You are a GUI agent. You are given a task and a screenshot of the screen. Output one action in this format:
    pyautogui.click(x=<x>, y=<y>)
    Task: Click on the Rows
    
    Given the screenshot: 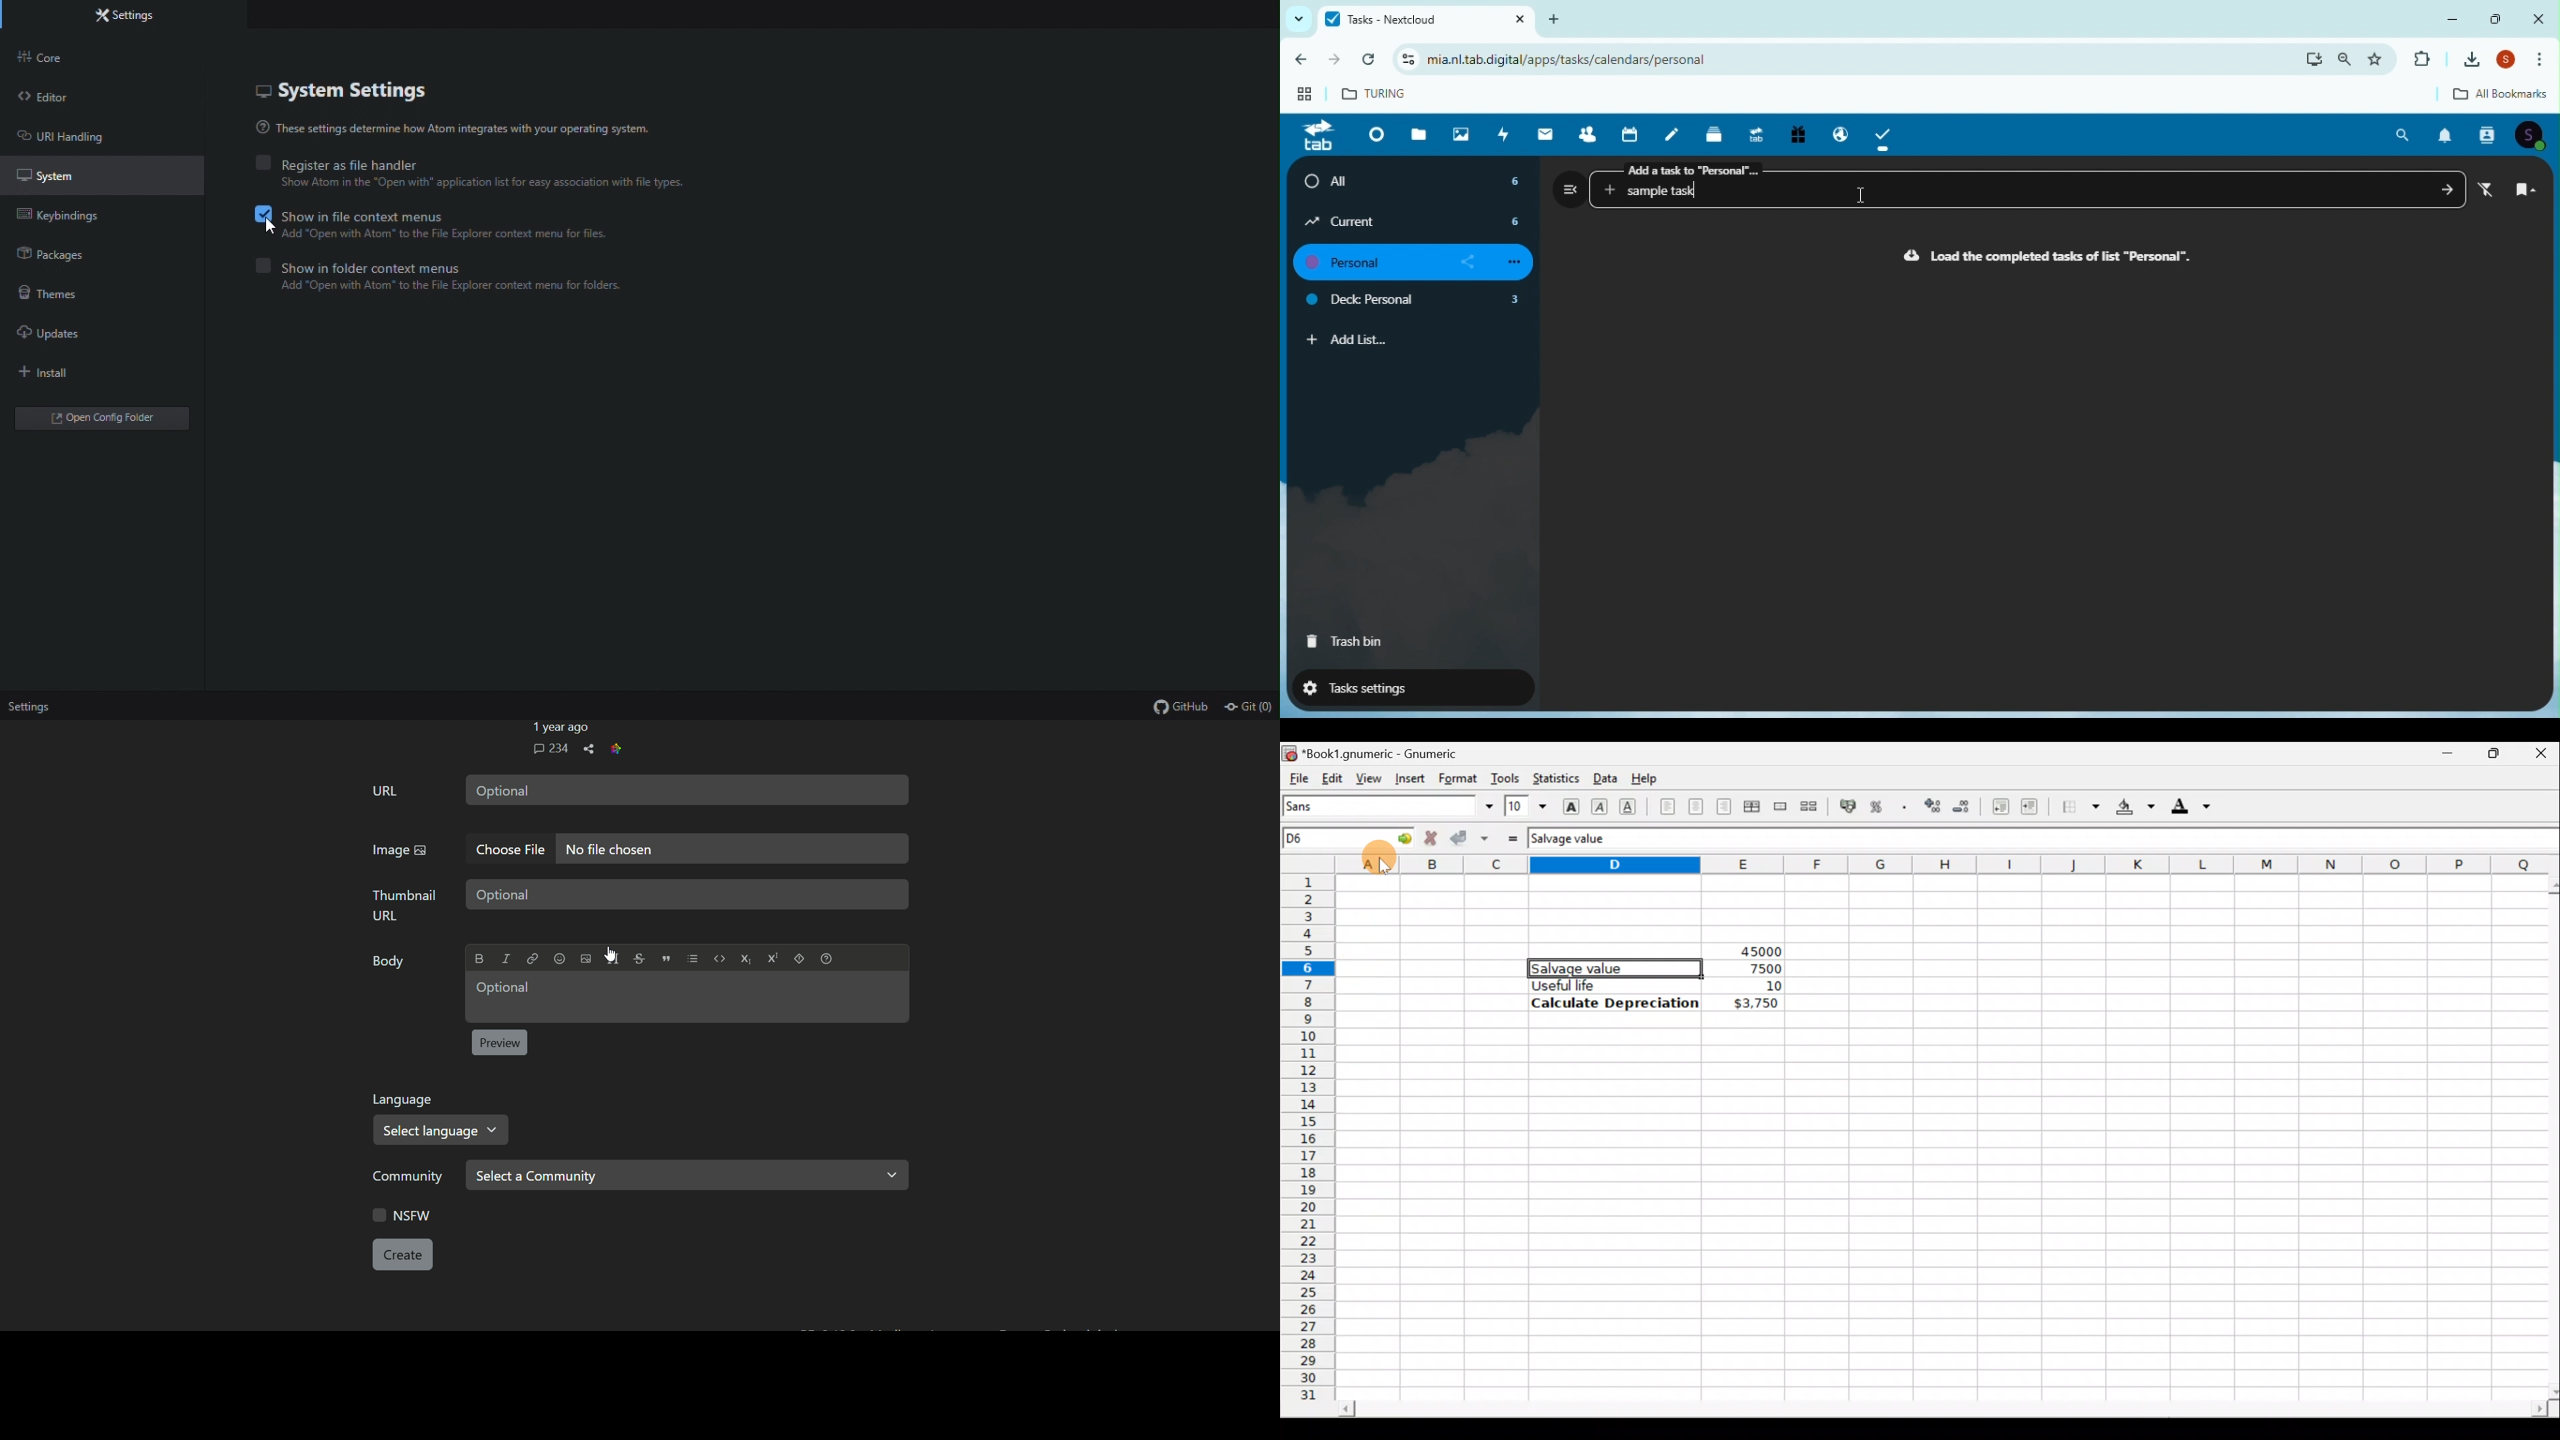 What is the action you would take?
    pyautogui.click(x=1311, y=1139)
    